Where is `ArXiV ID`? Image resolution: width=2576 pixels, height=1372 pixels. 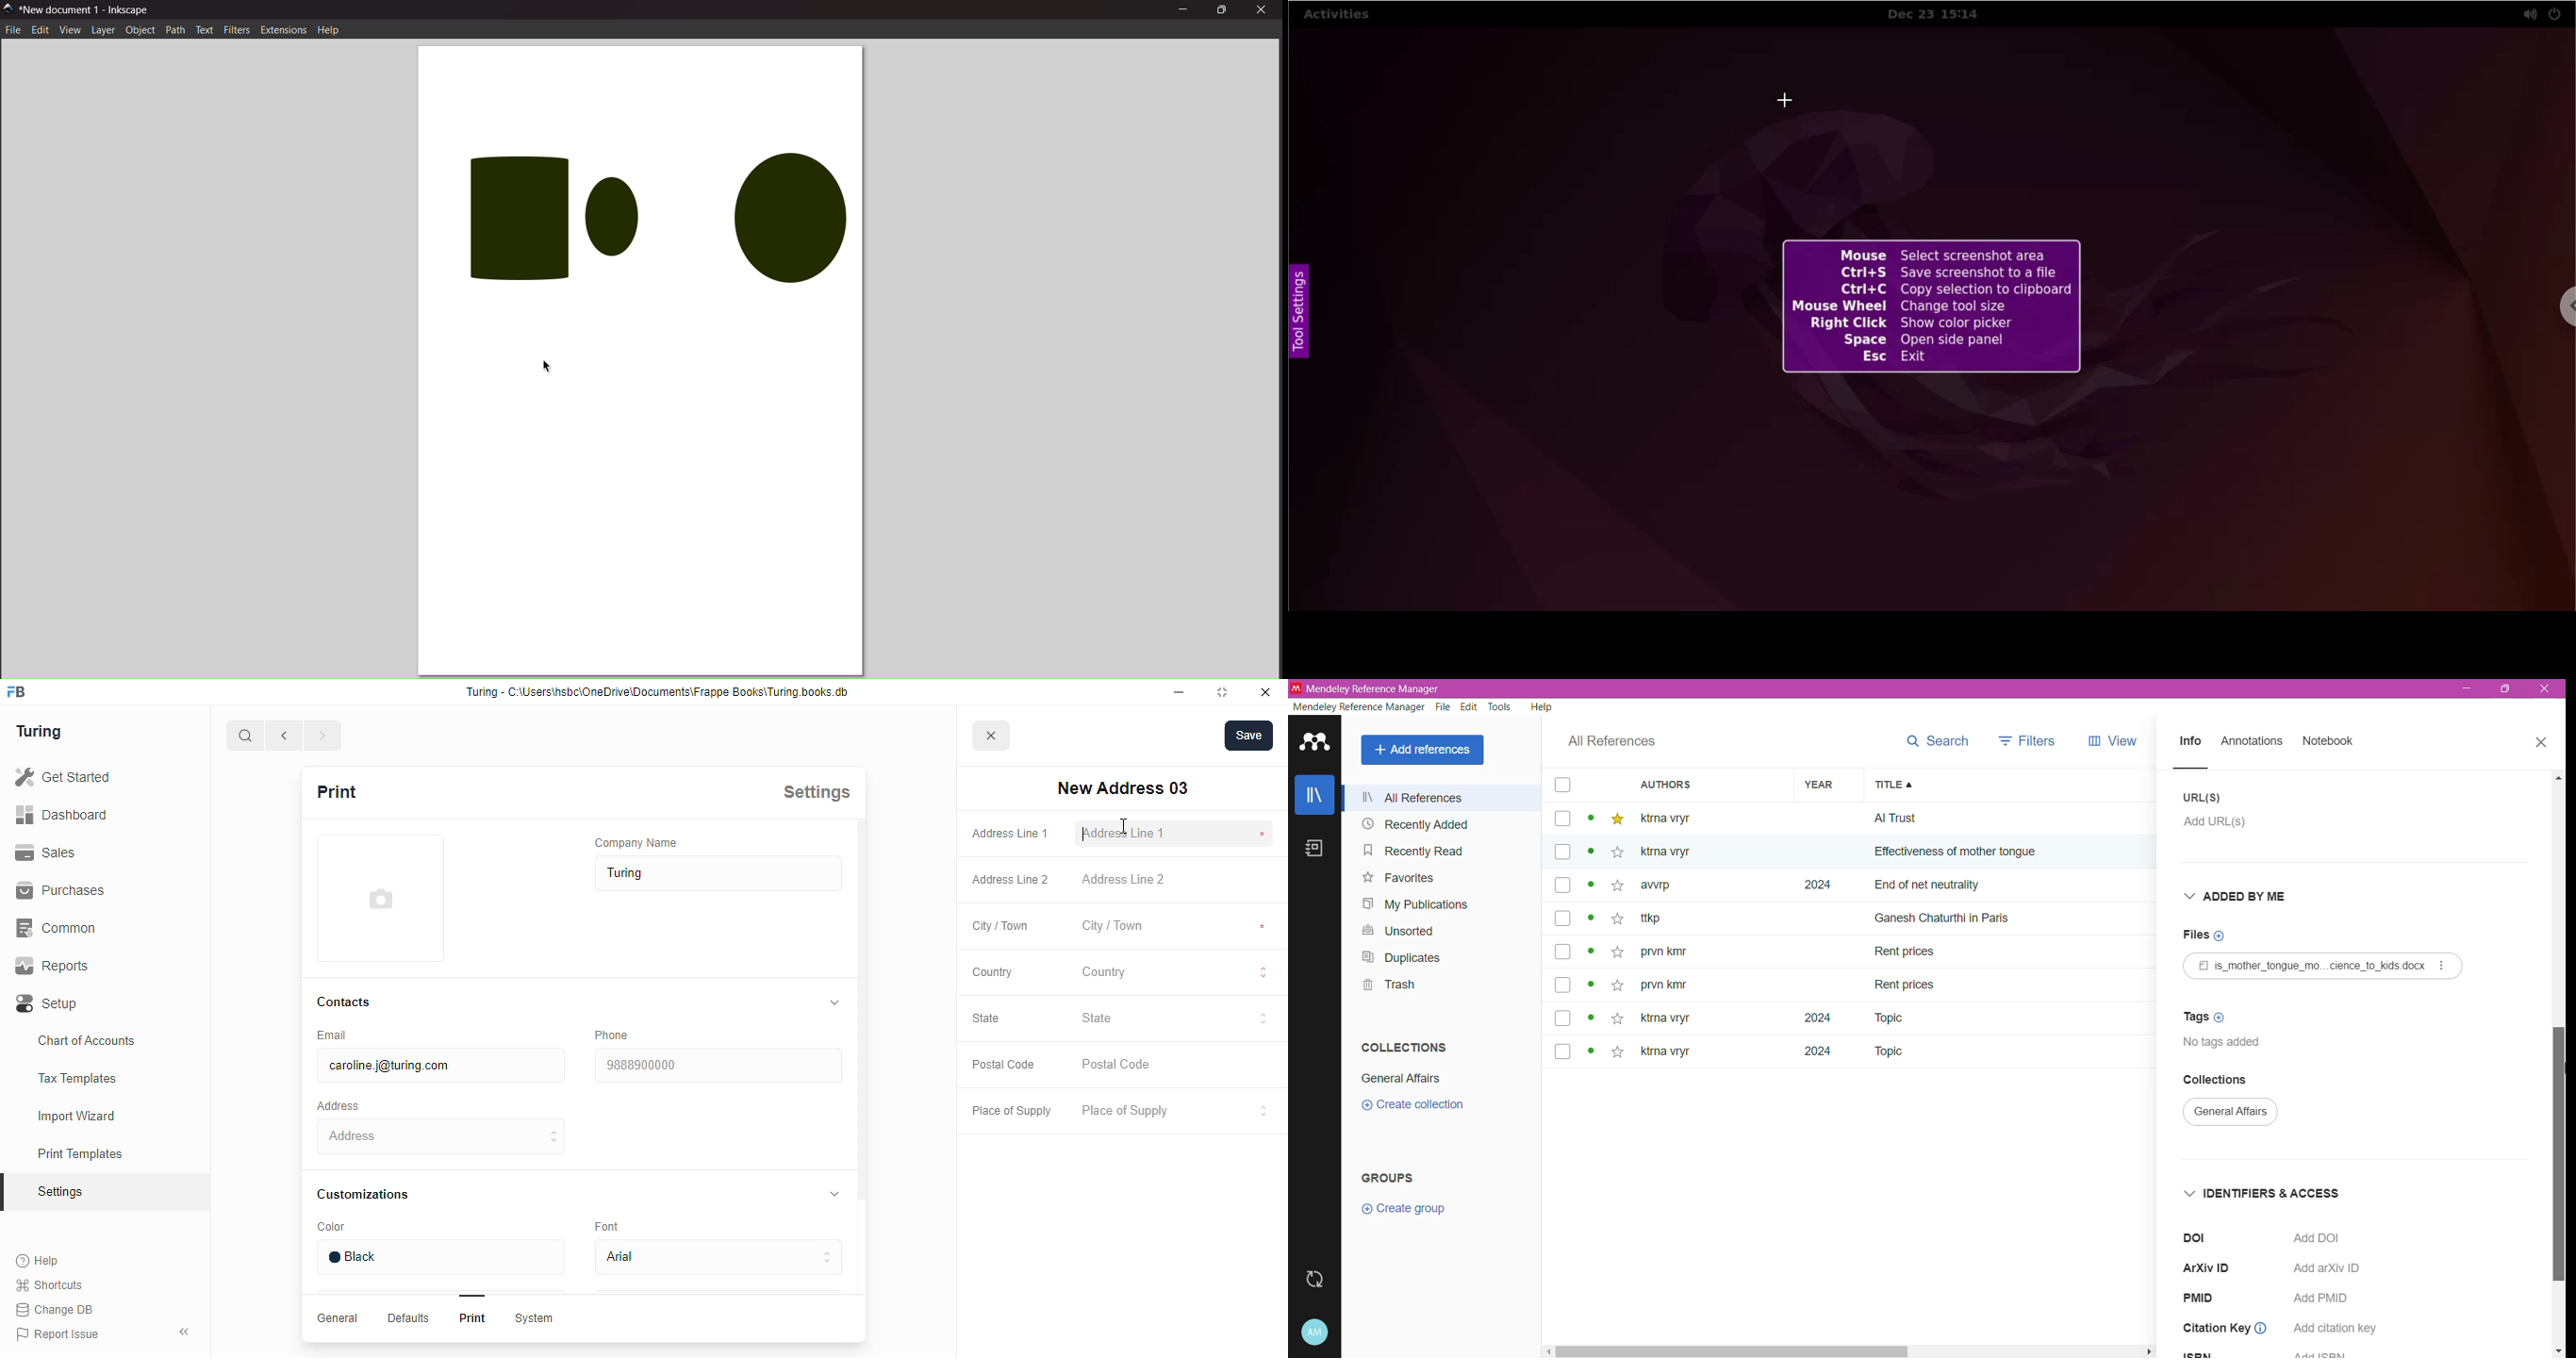
ArXiV ID is located at coordinates (2211, 1268).